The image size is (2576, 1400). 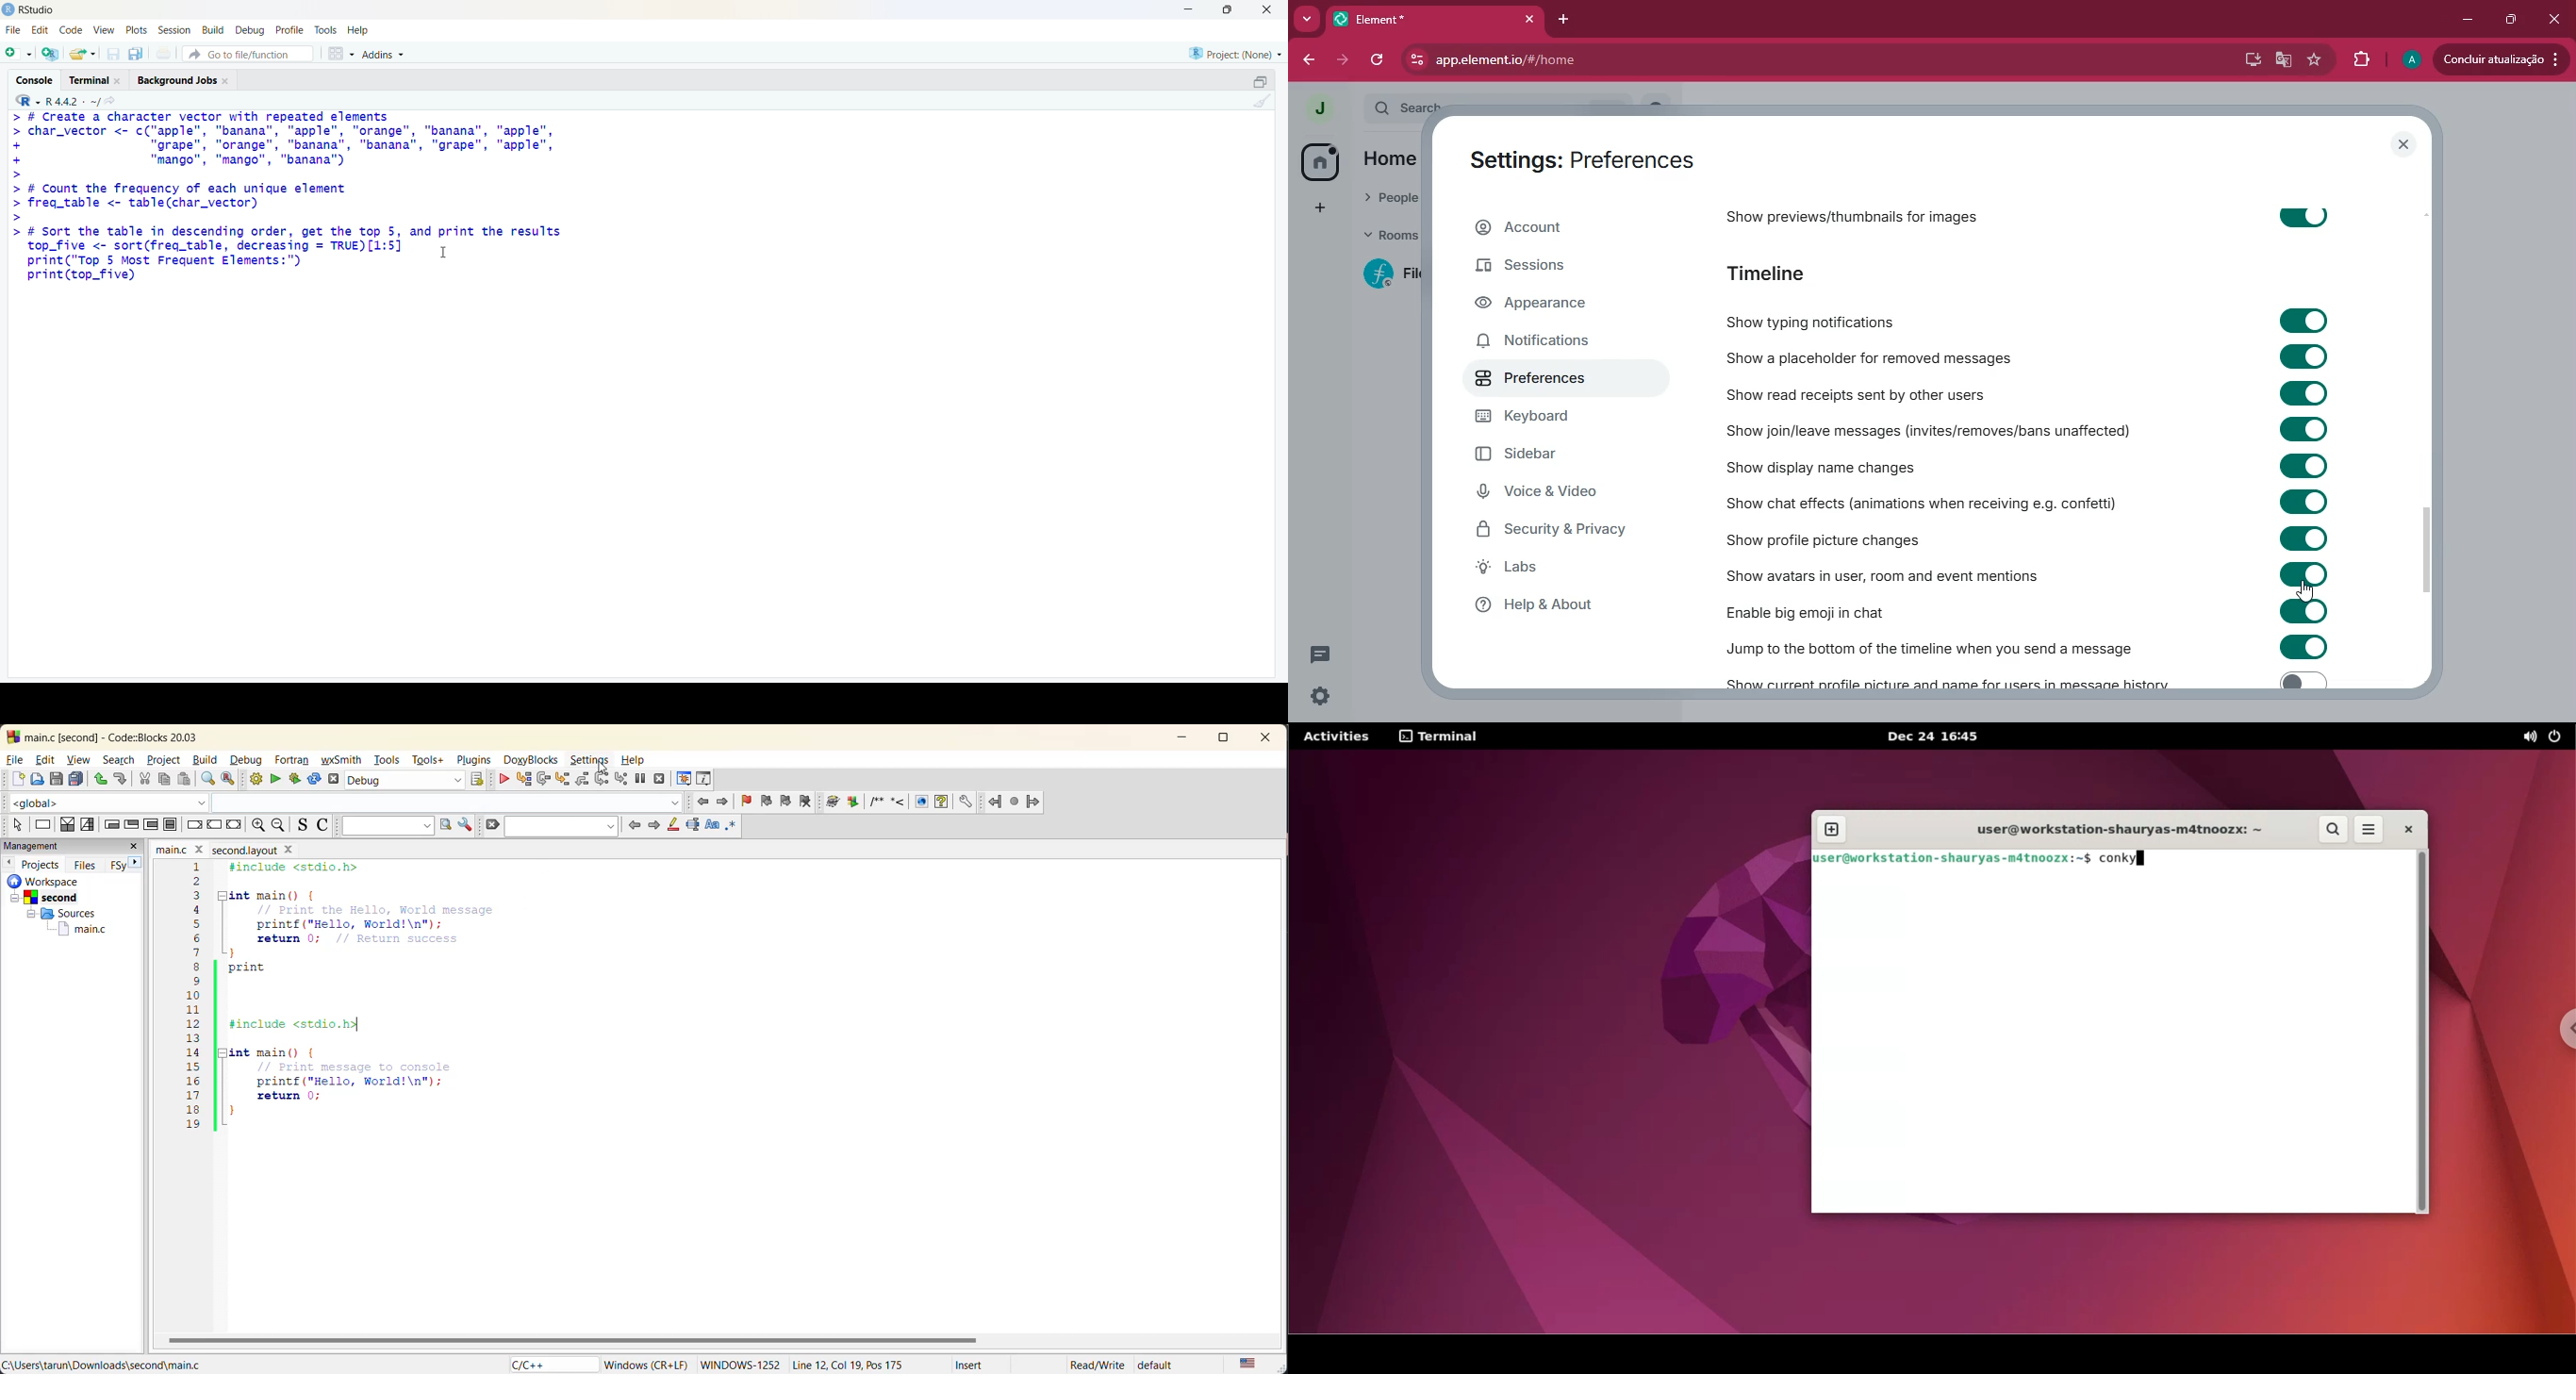 What do you see at coordinates (12, 30) in the screenshot?
I see `File` at bounding box center [12, 30].